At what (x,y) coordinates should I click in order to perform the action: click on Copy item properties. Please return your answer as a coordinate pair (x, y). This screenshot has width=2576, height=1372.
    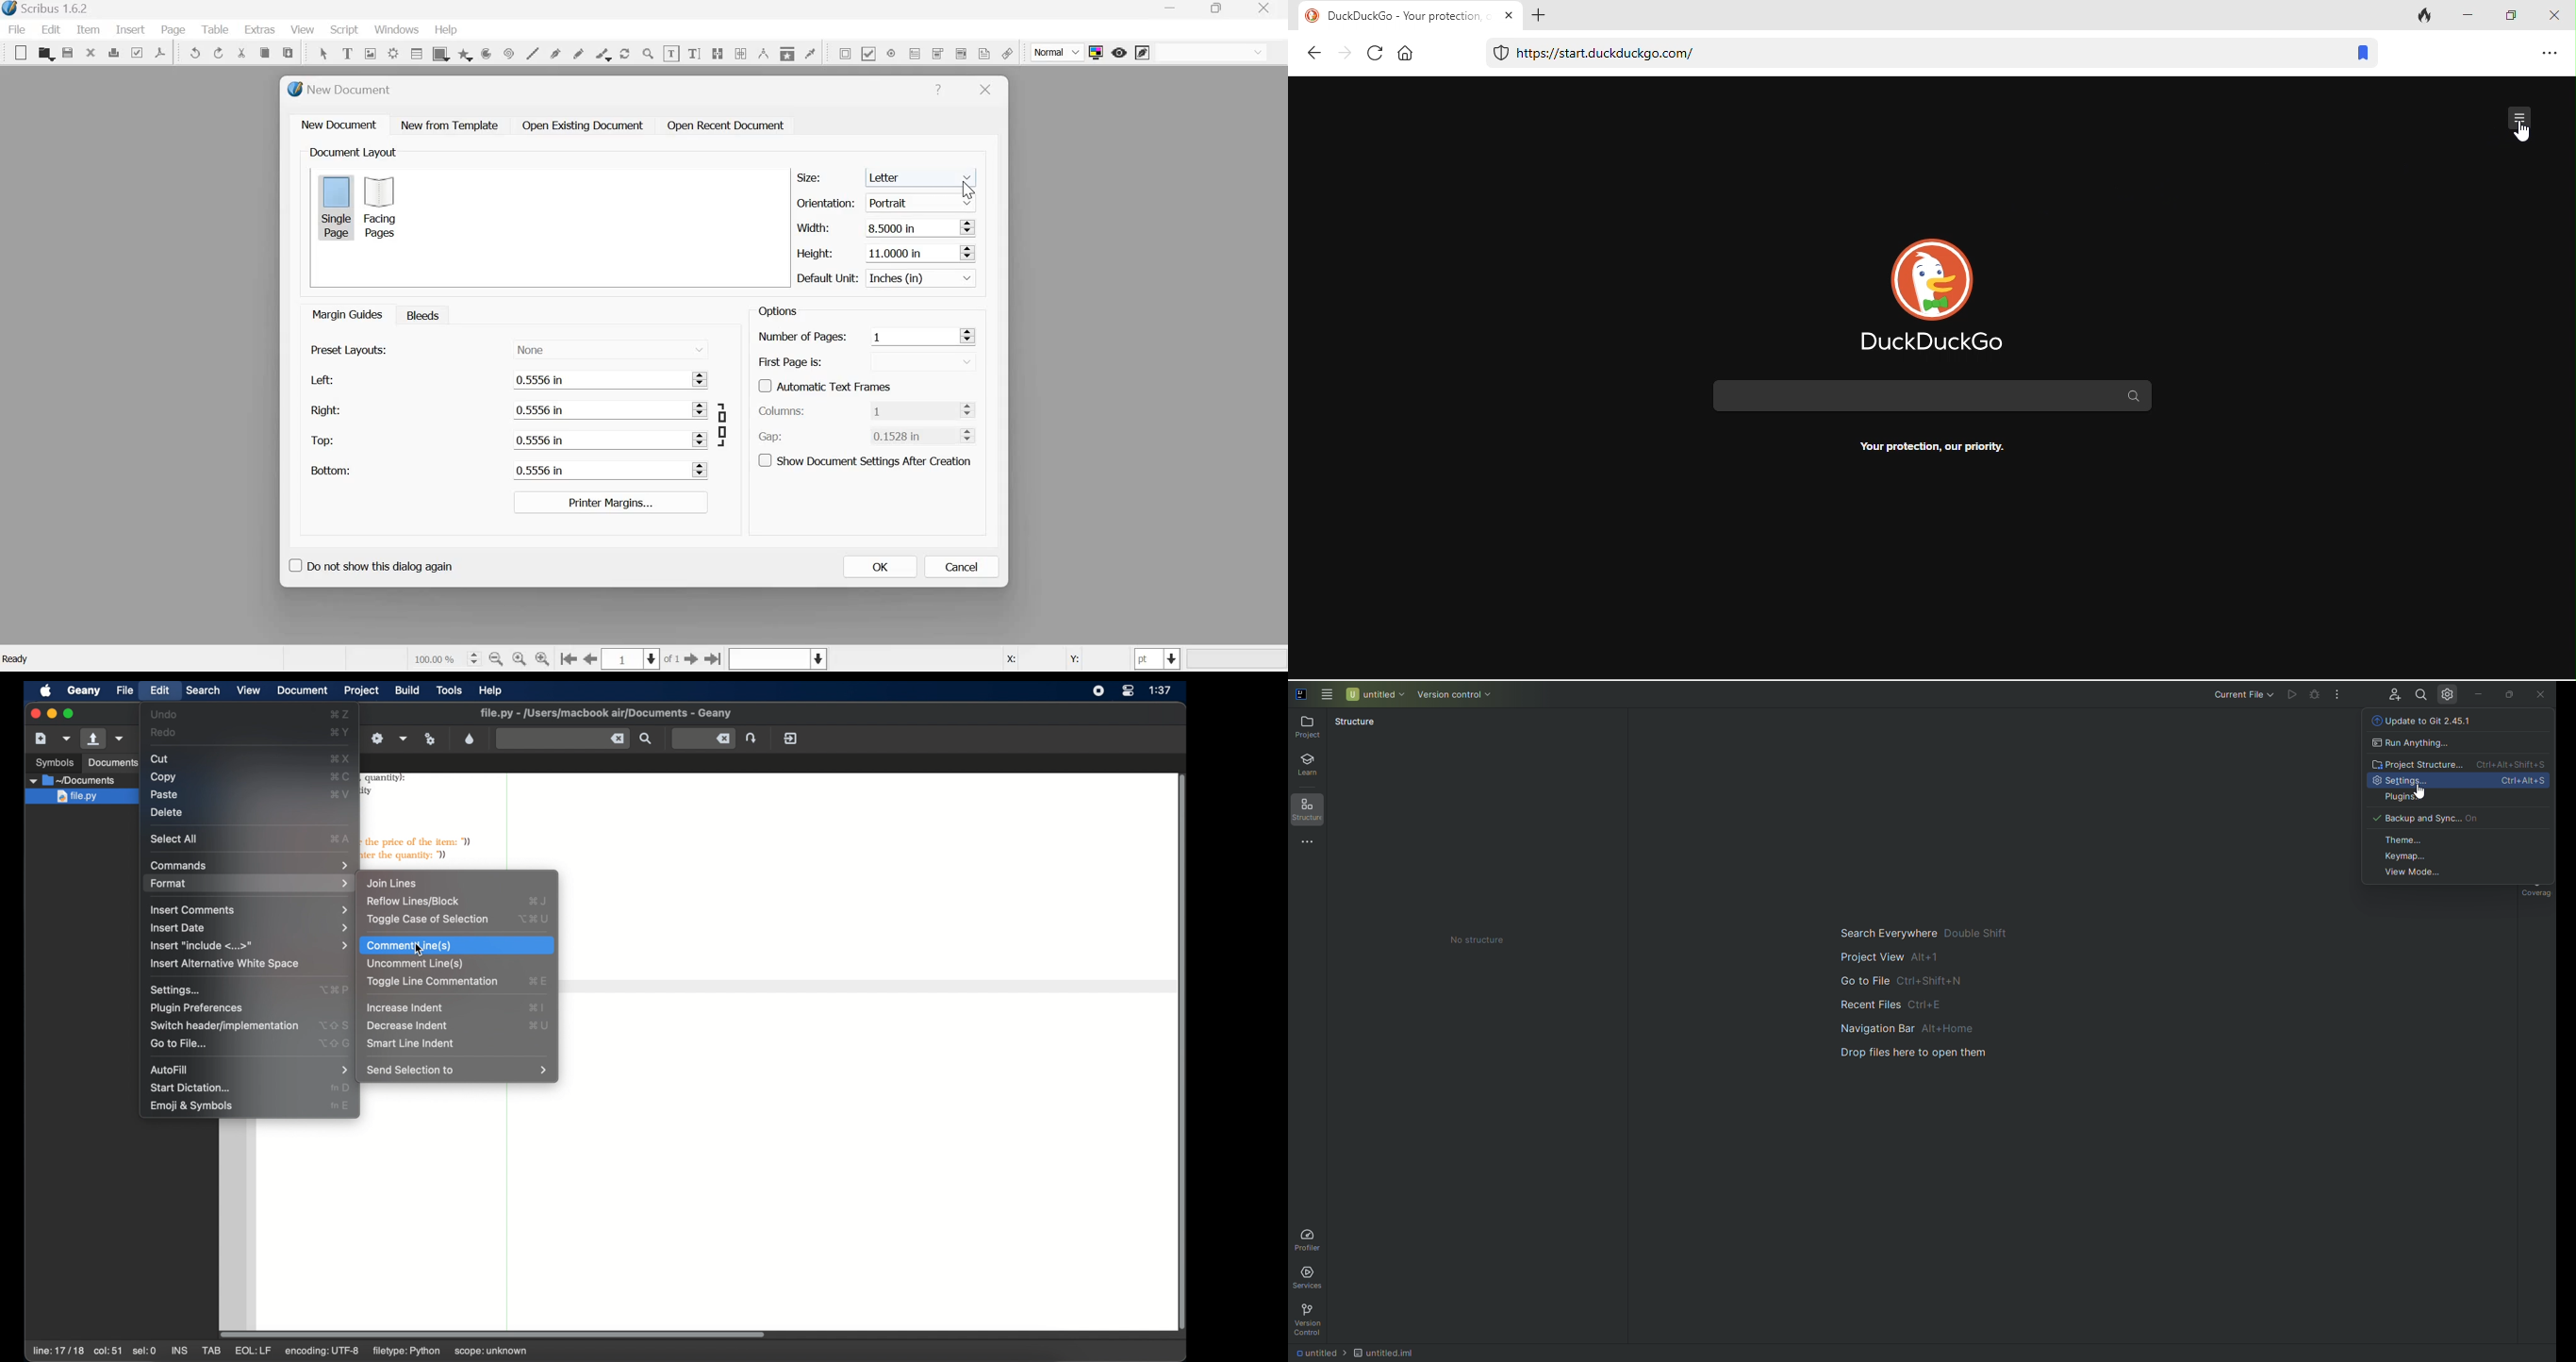
    Looking at the image, I should click on (786, 52).